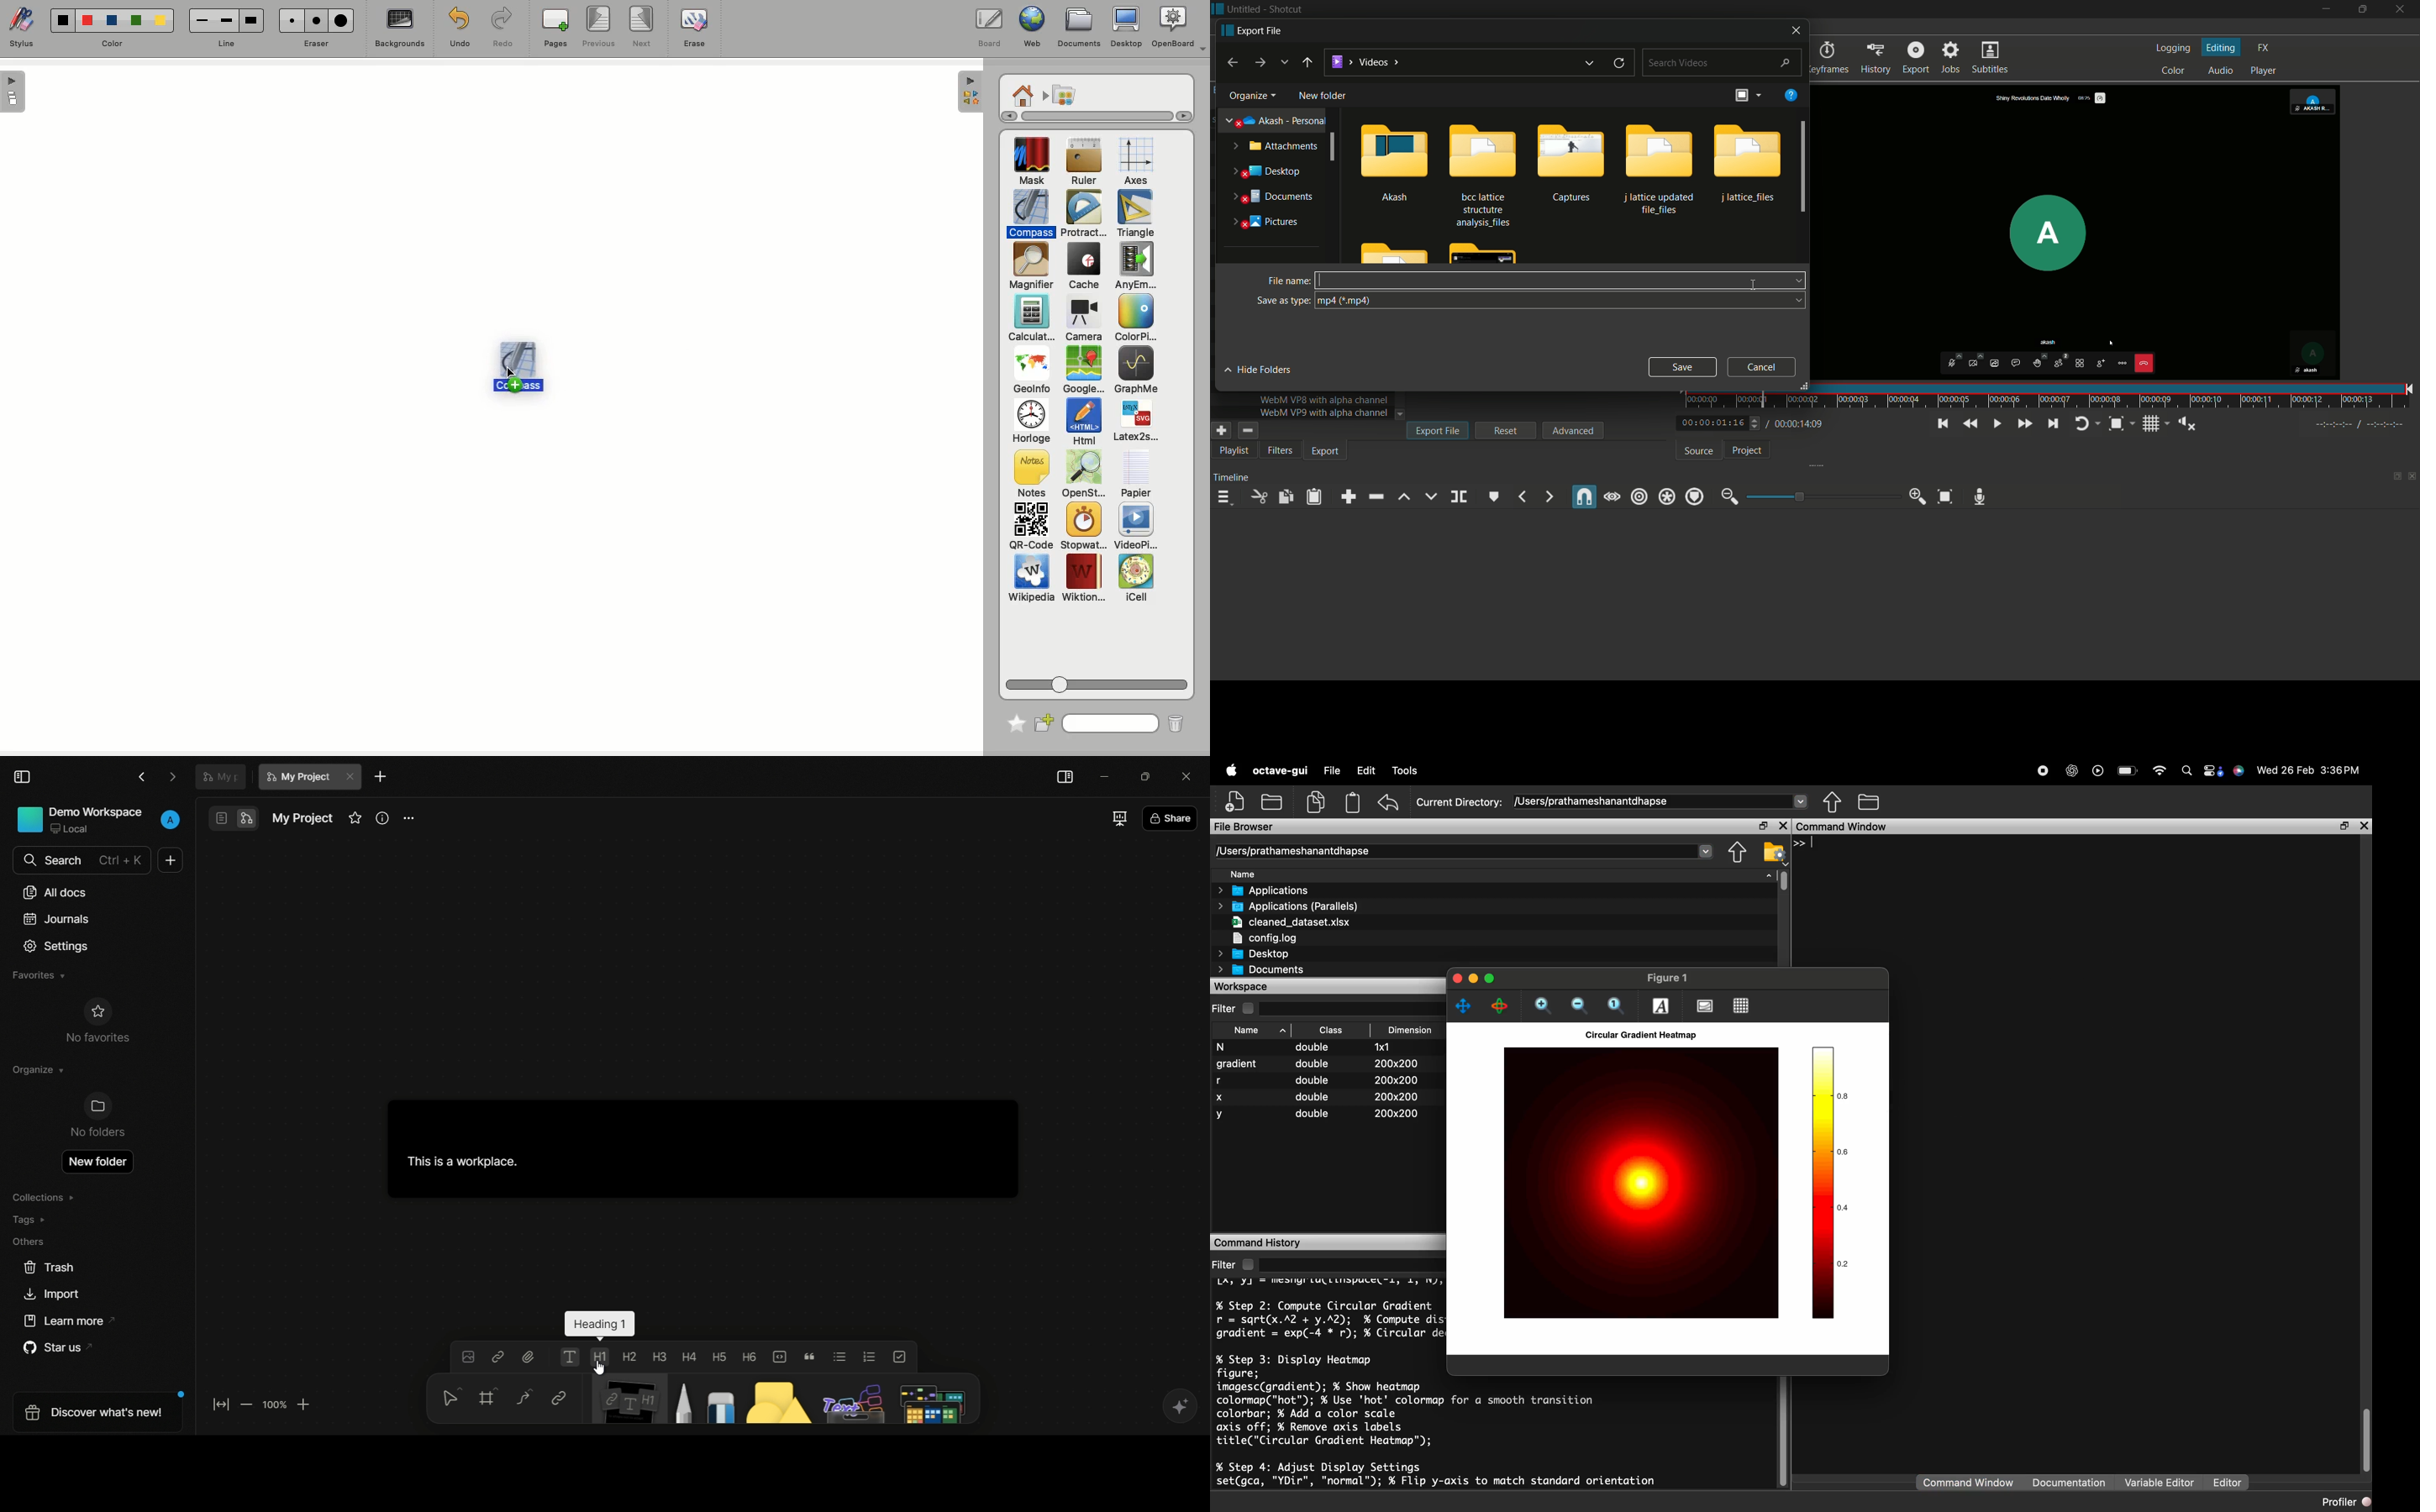 The height and width of the screenshot is (1512, 2436). What do you see at coordinates (143, 776) in the screenshot?
I see `back` at bounding box center [143, 776].